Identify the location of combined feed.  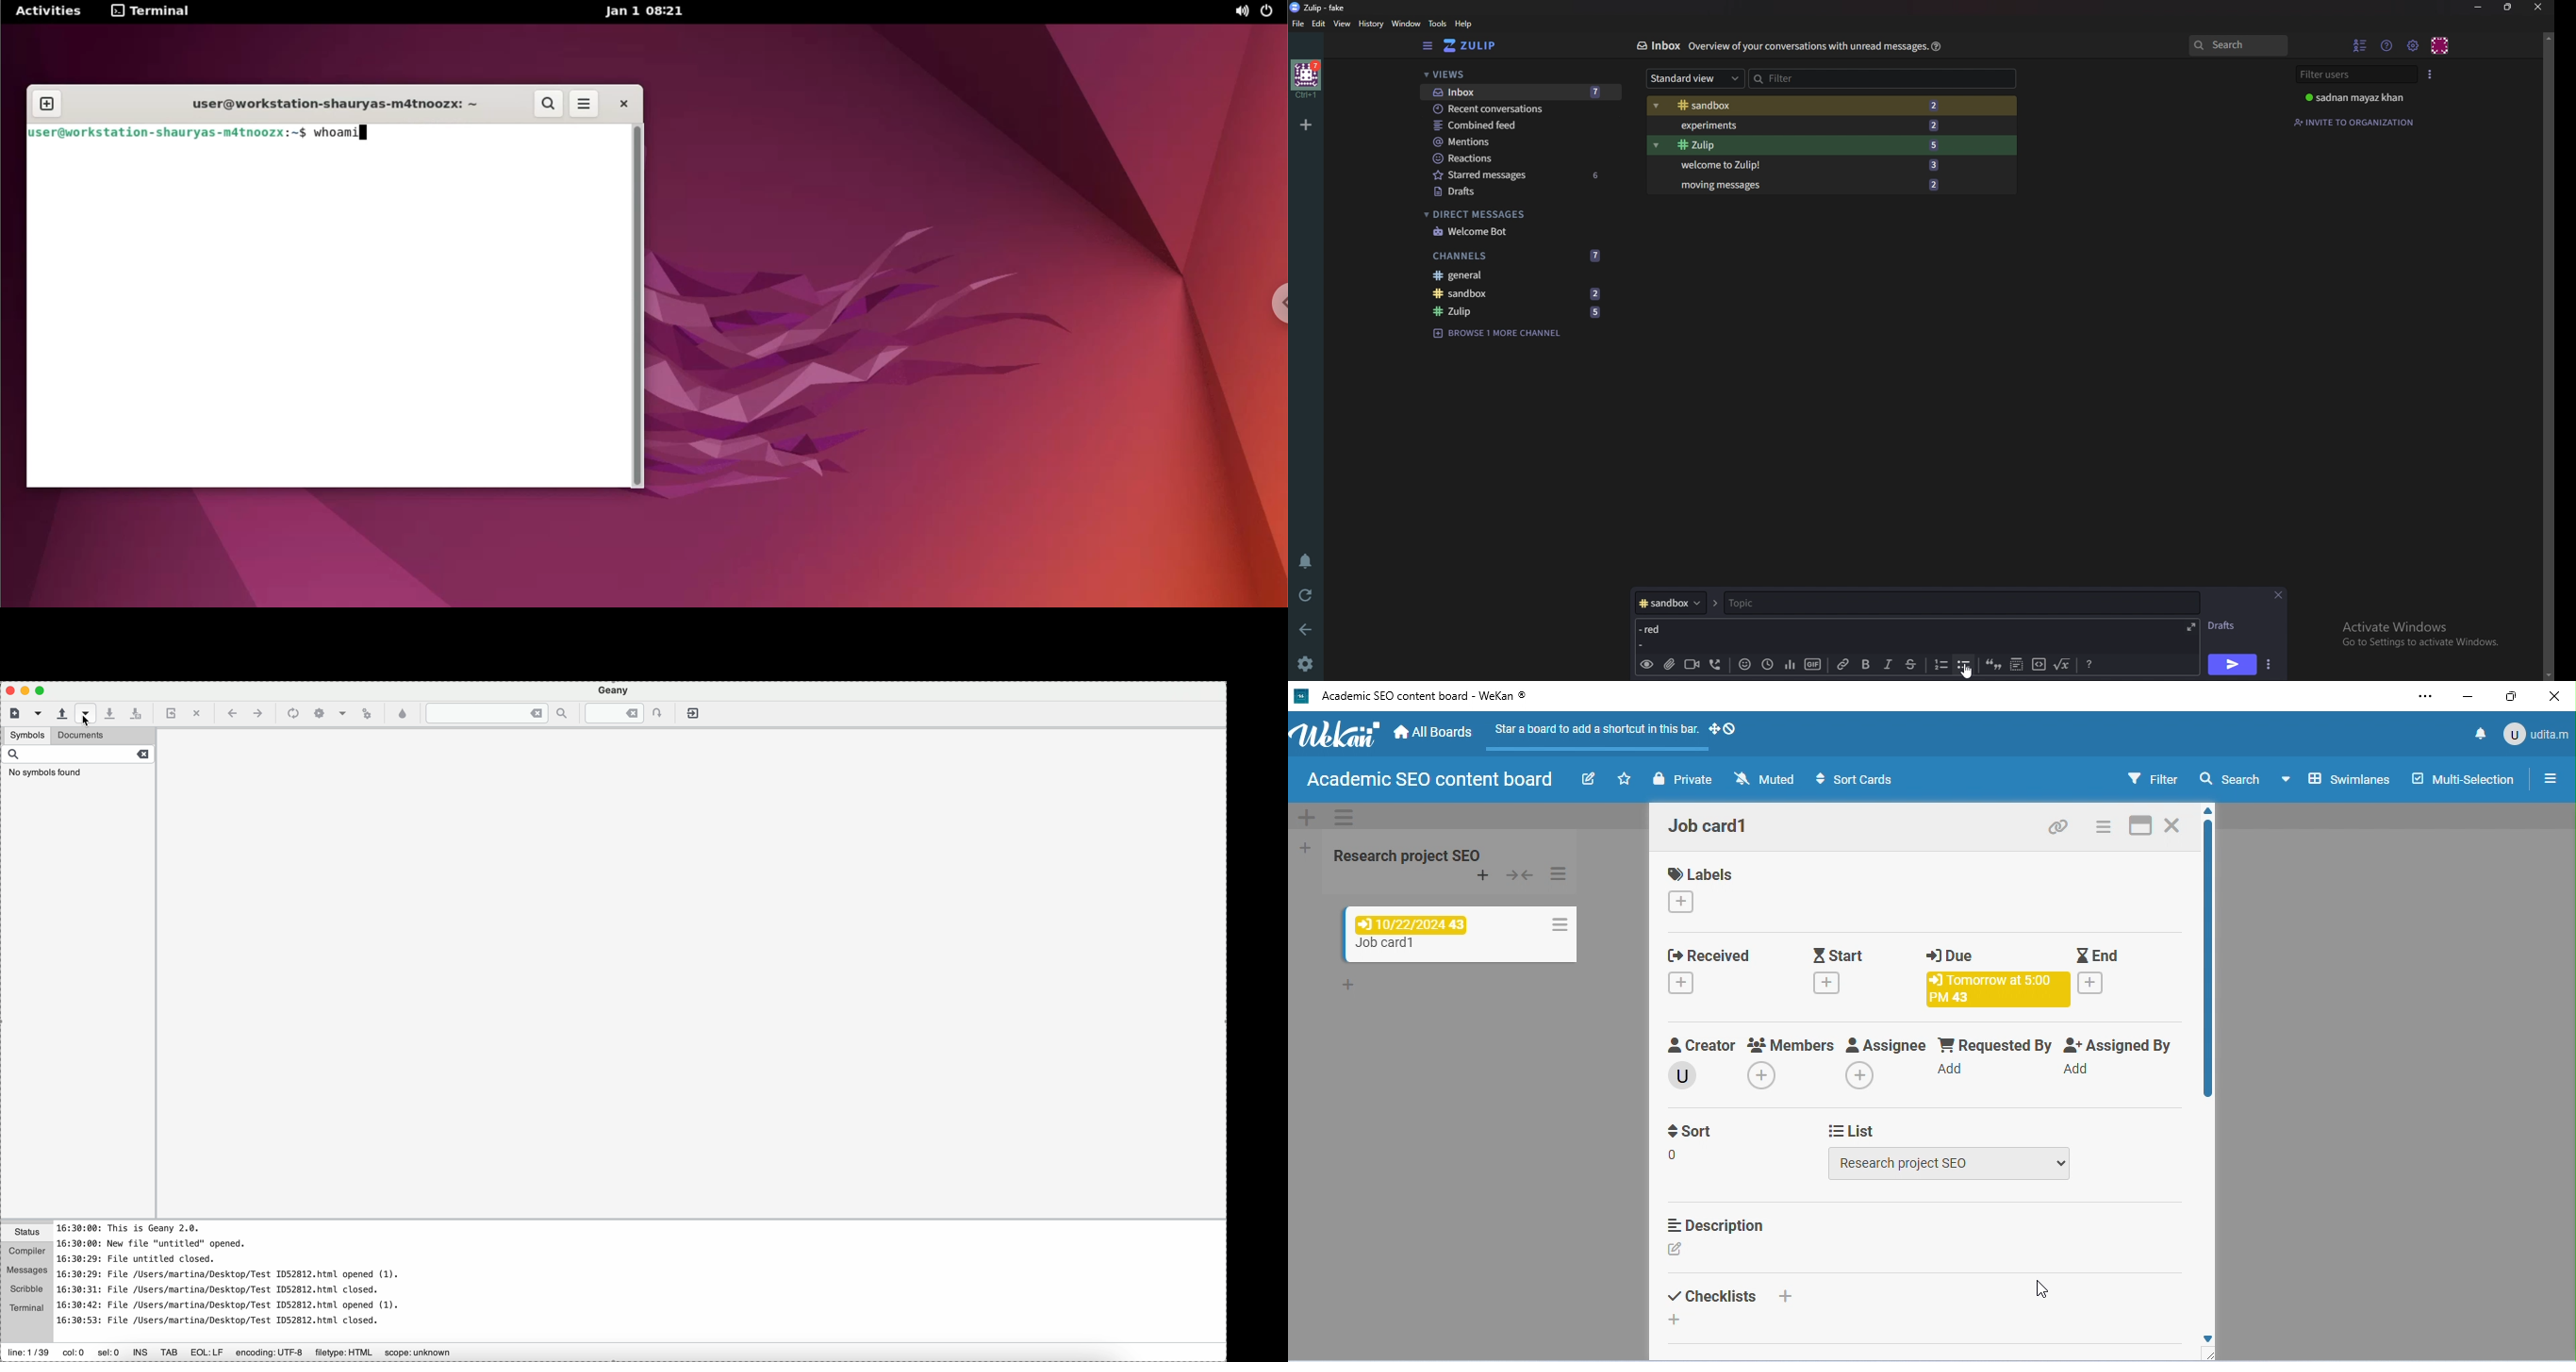
(1520, 125).